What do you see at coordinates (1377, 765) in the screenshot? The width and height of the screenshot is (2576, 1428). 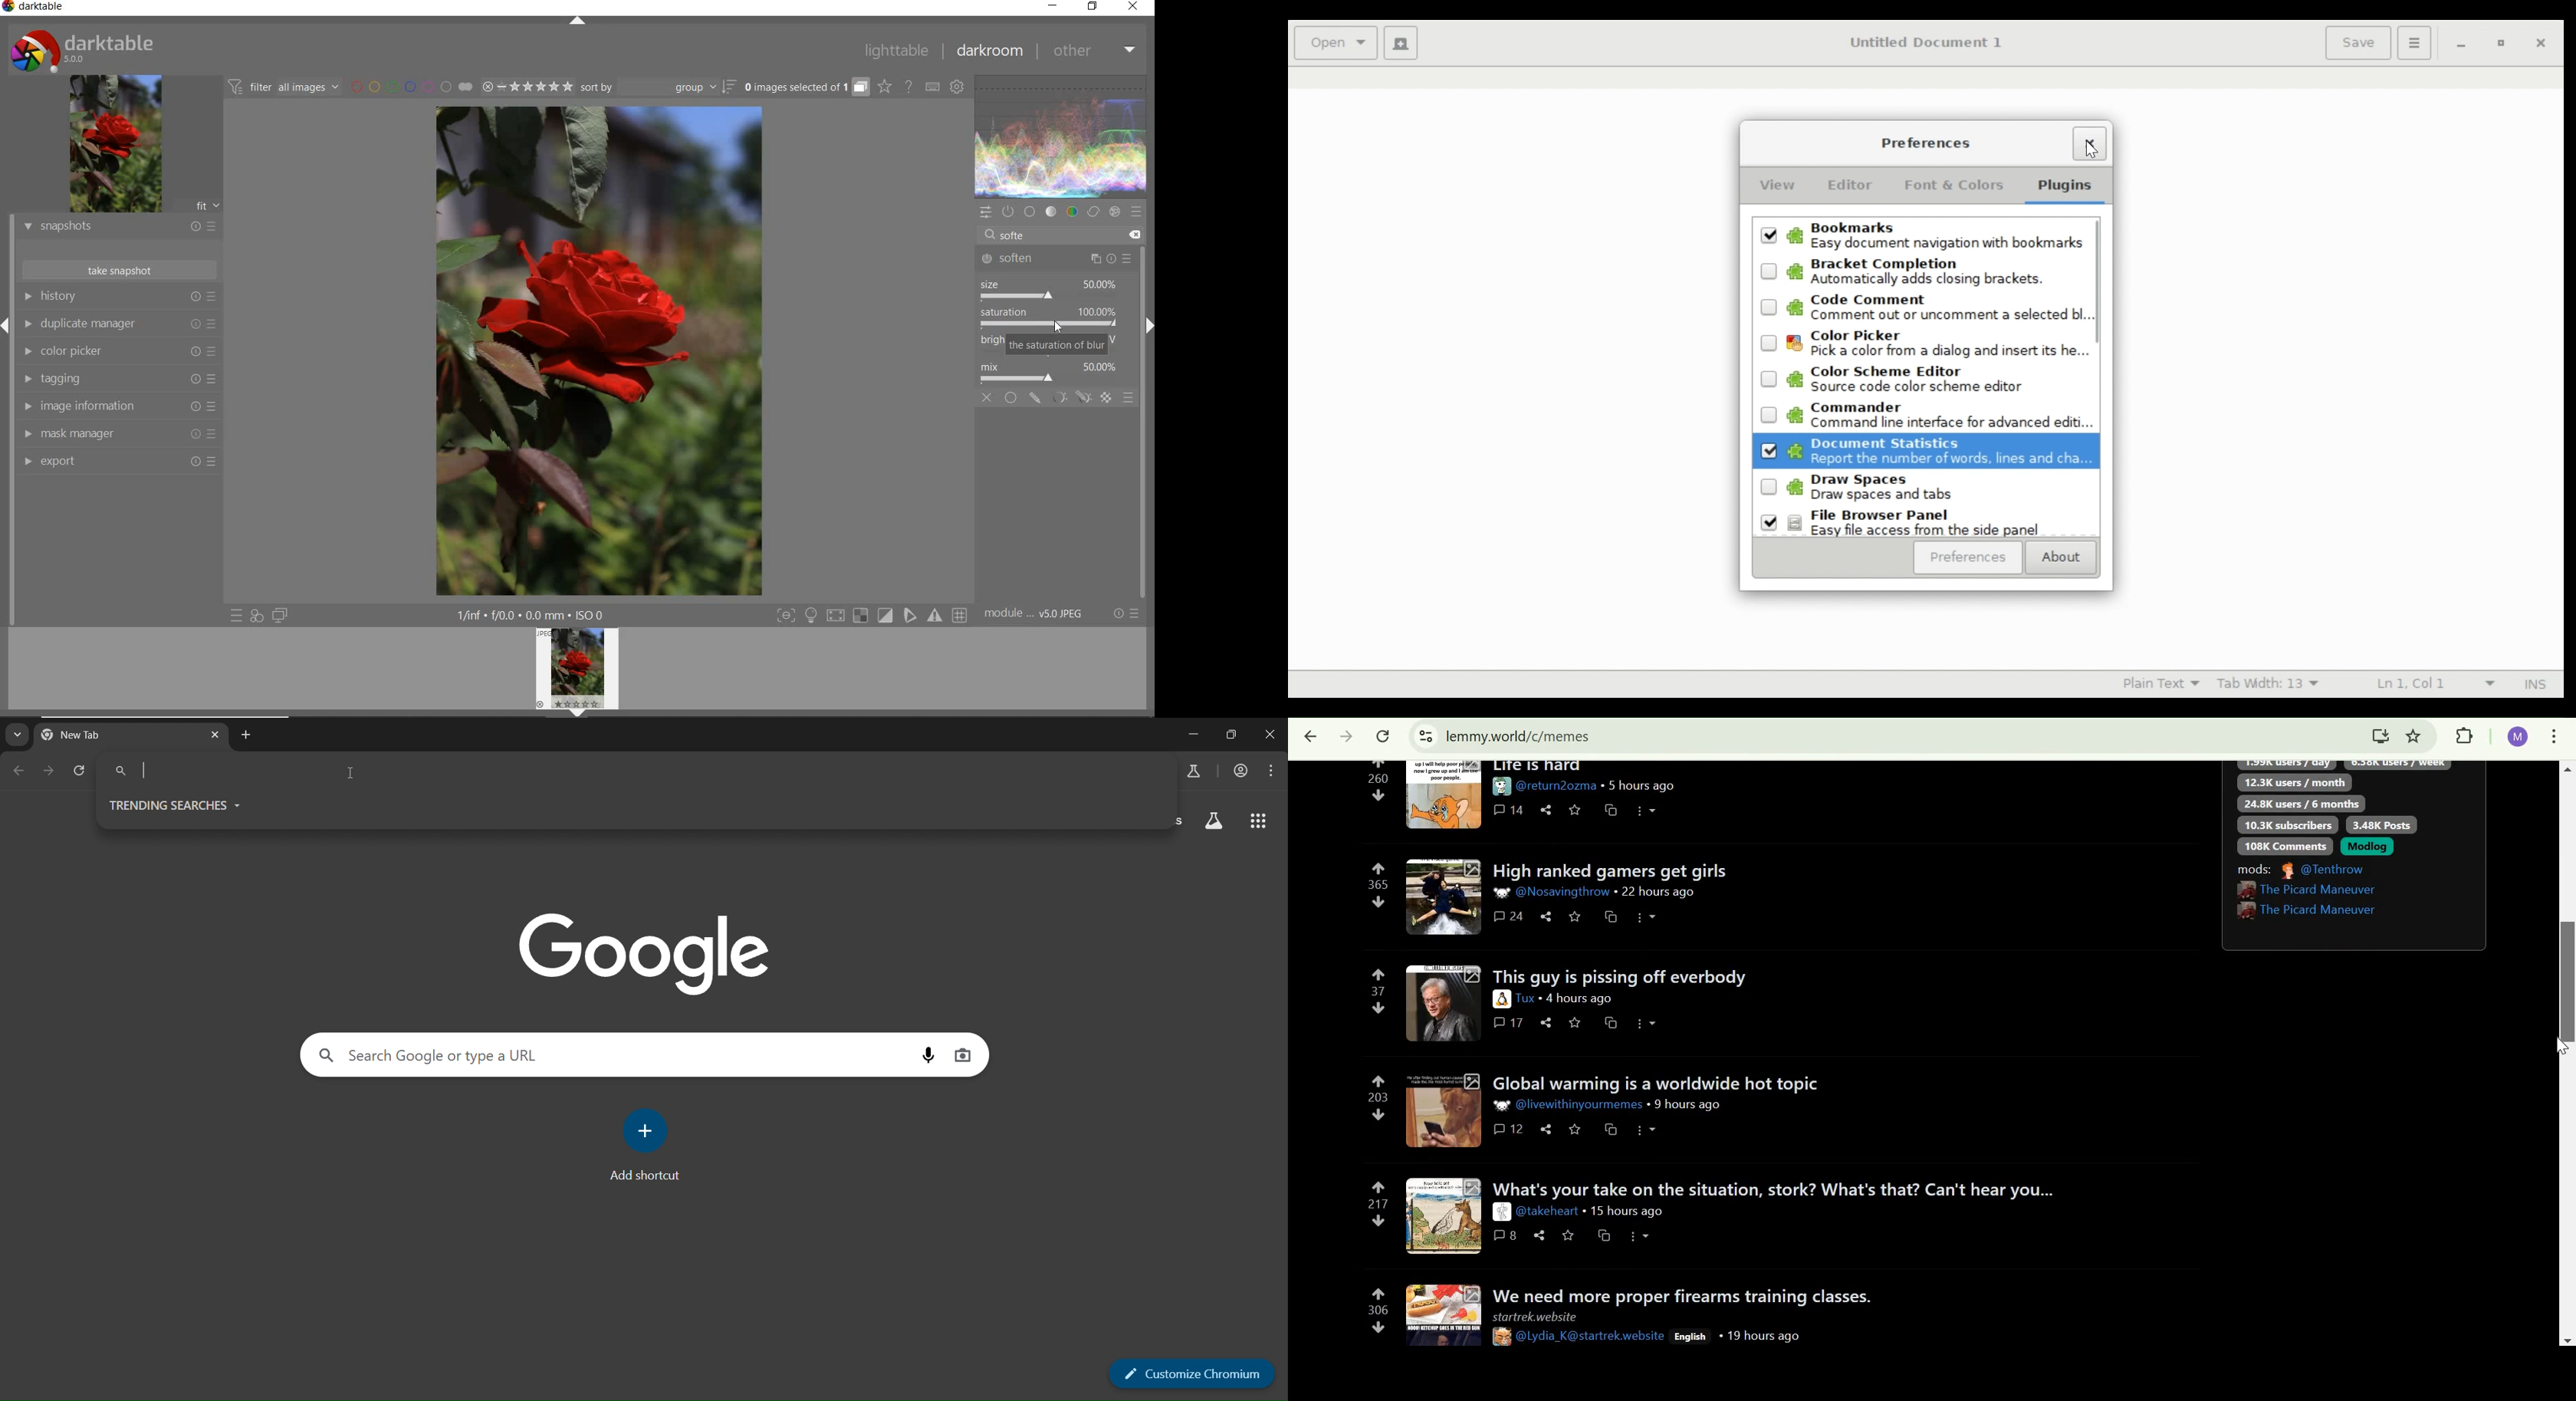 I see `upvote` at bounding box center [1377, 765].